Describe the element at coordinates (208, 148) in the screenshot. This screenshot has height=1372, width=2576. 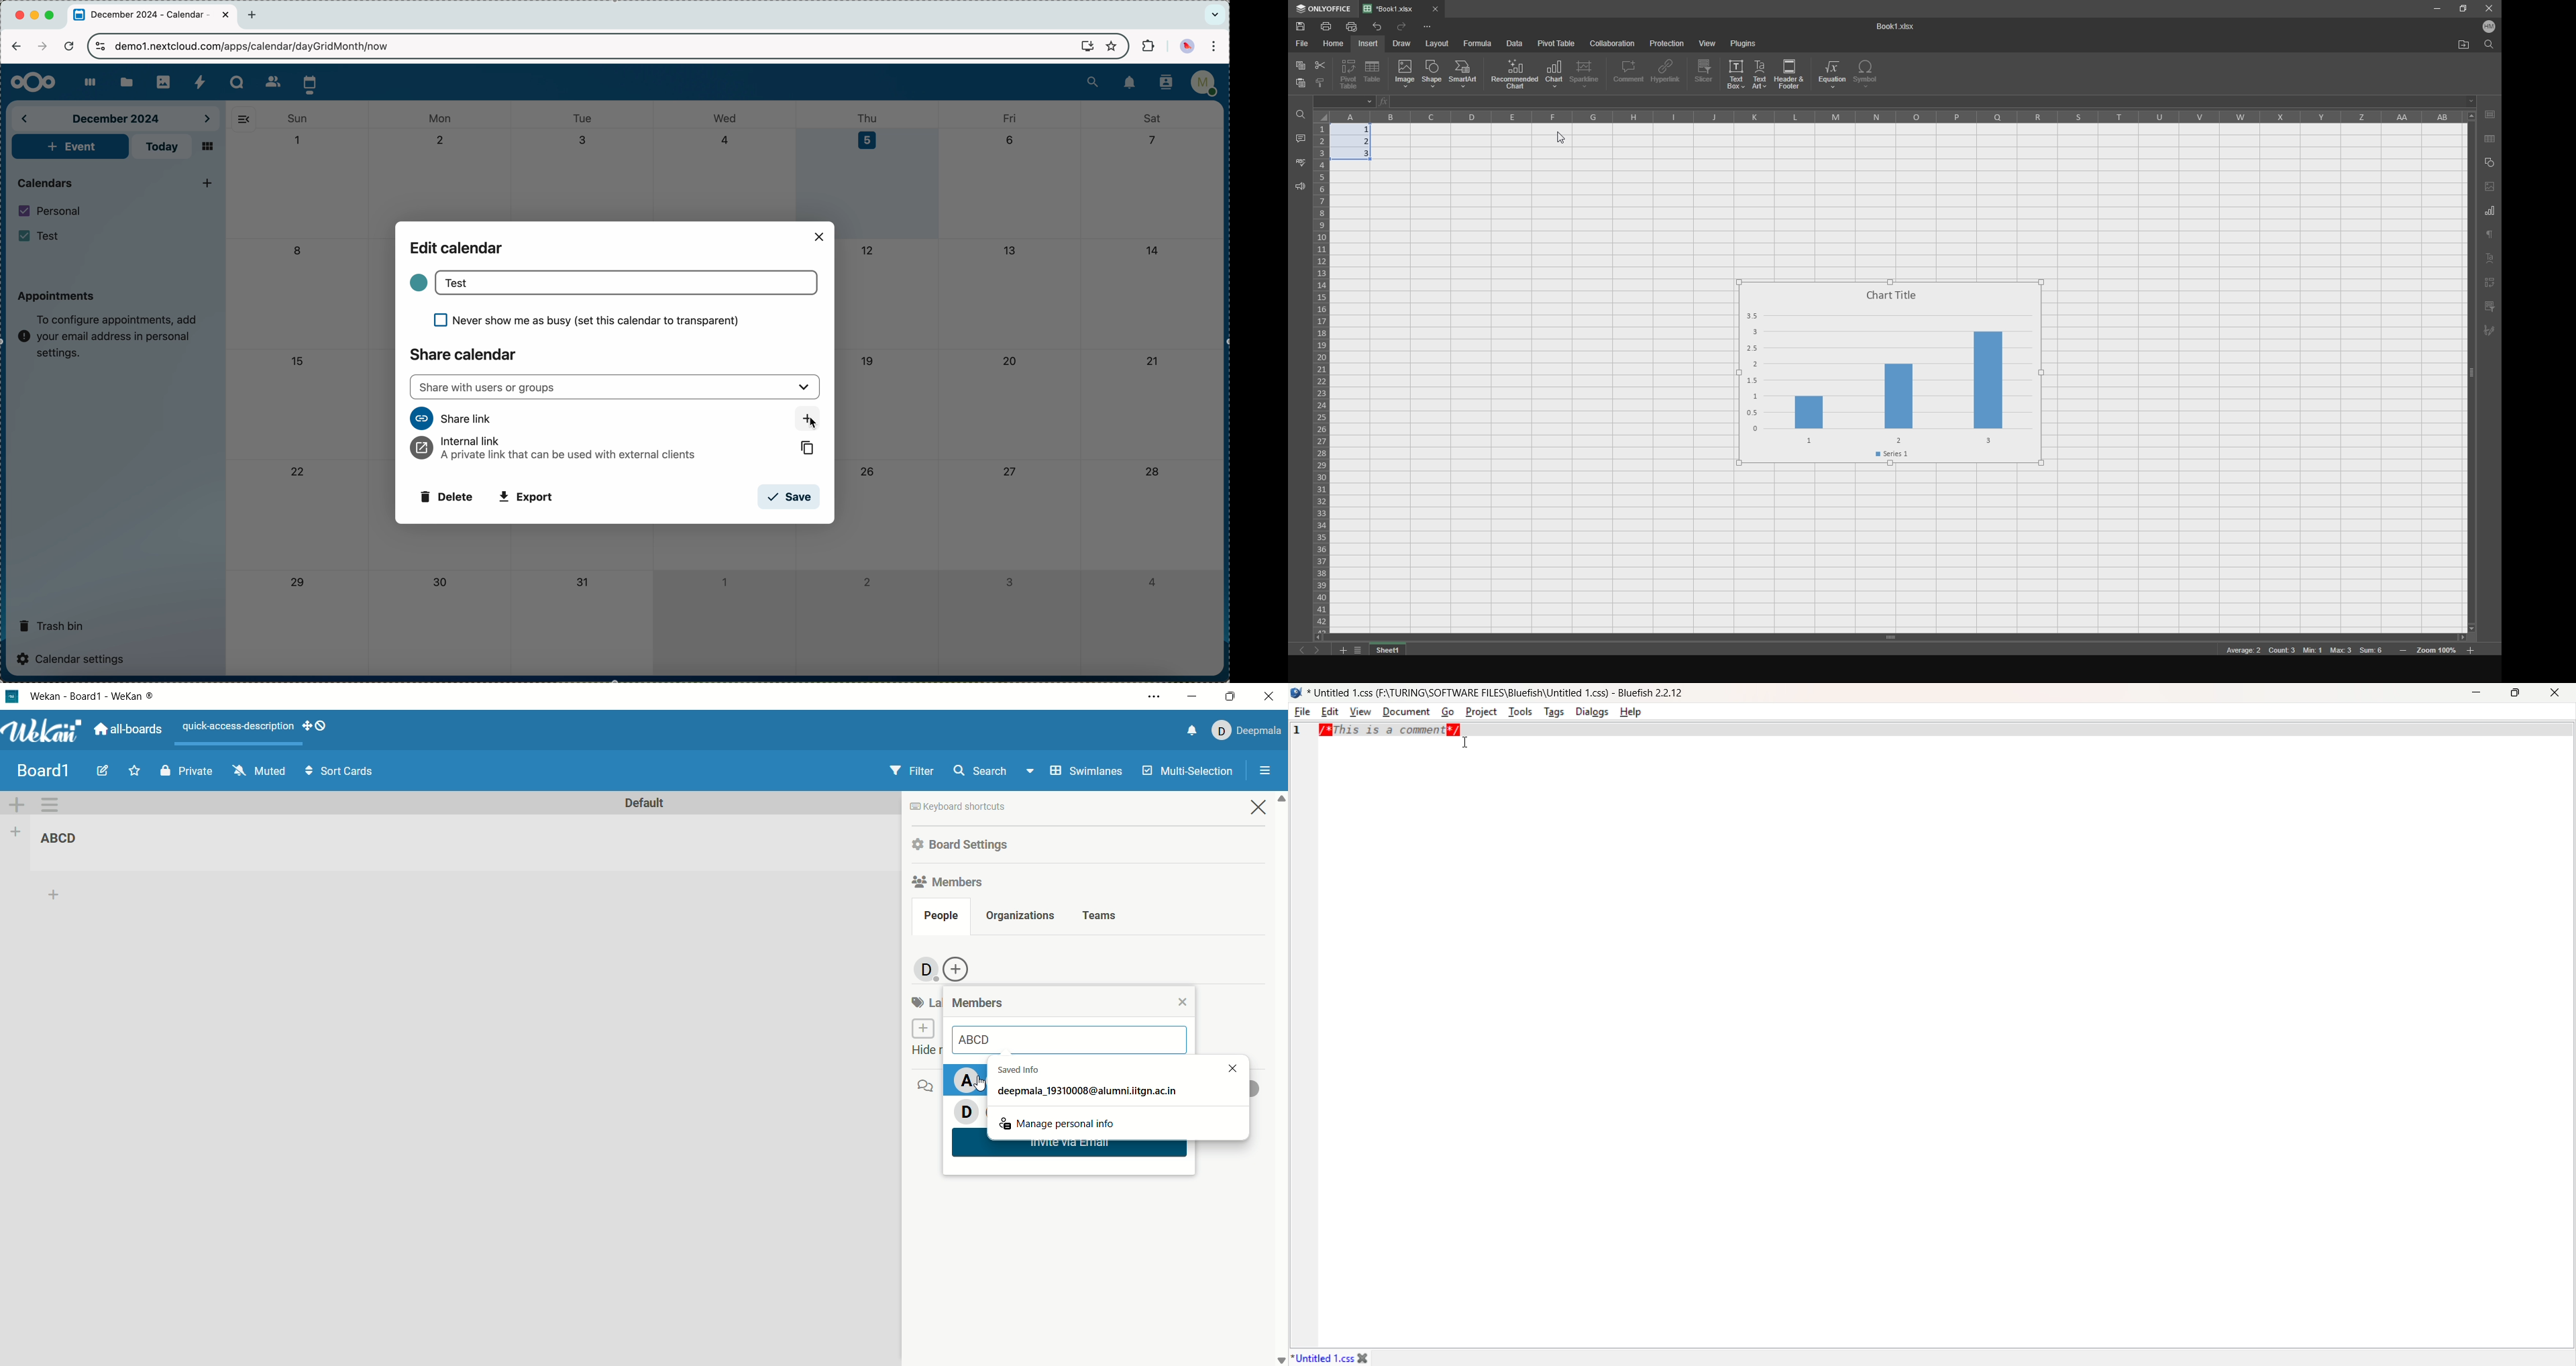
I see `mosaic view` at that location.